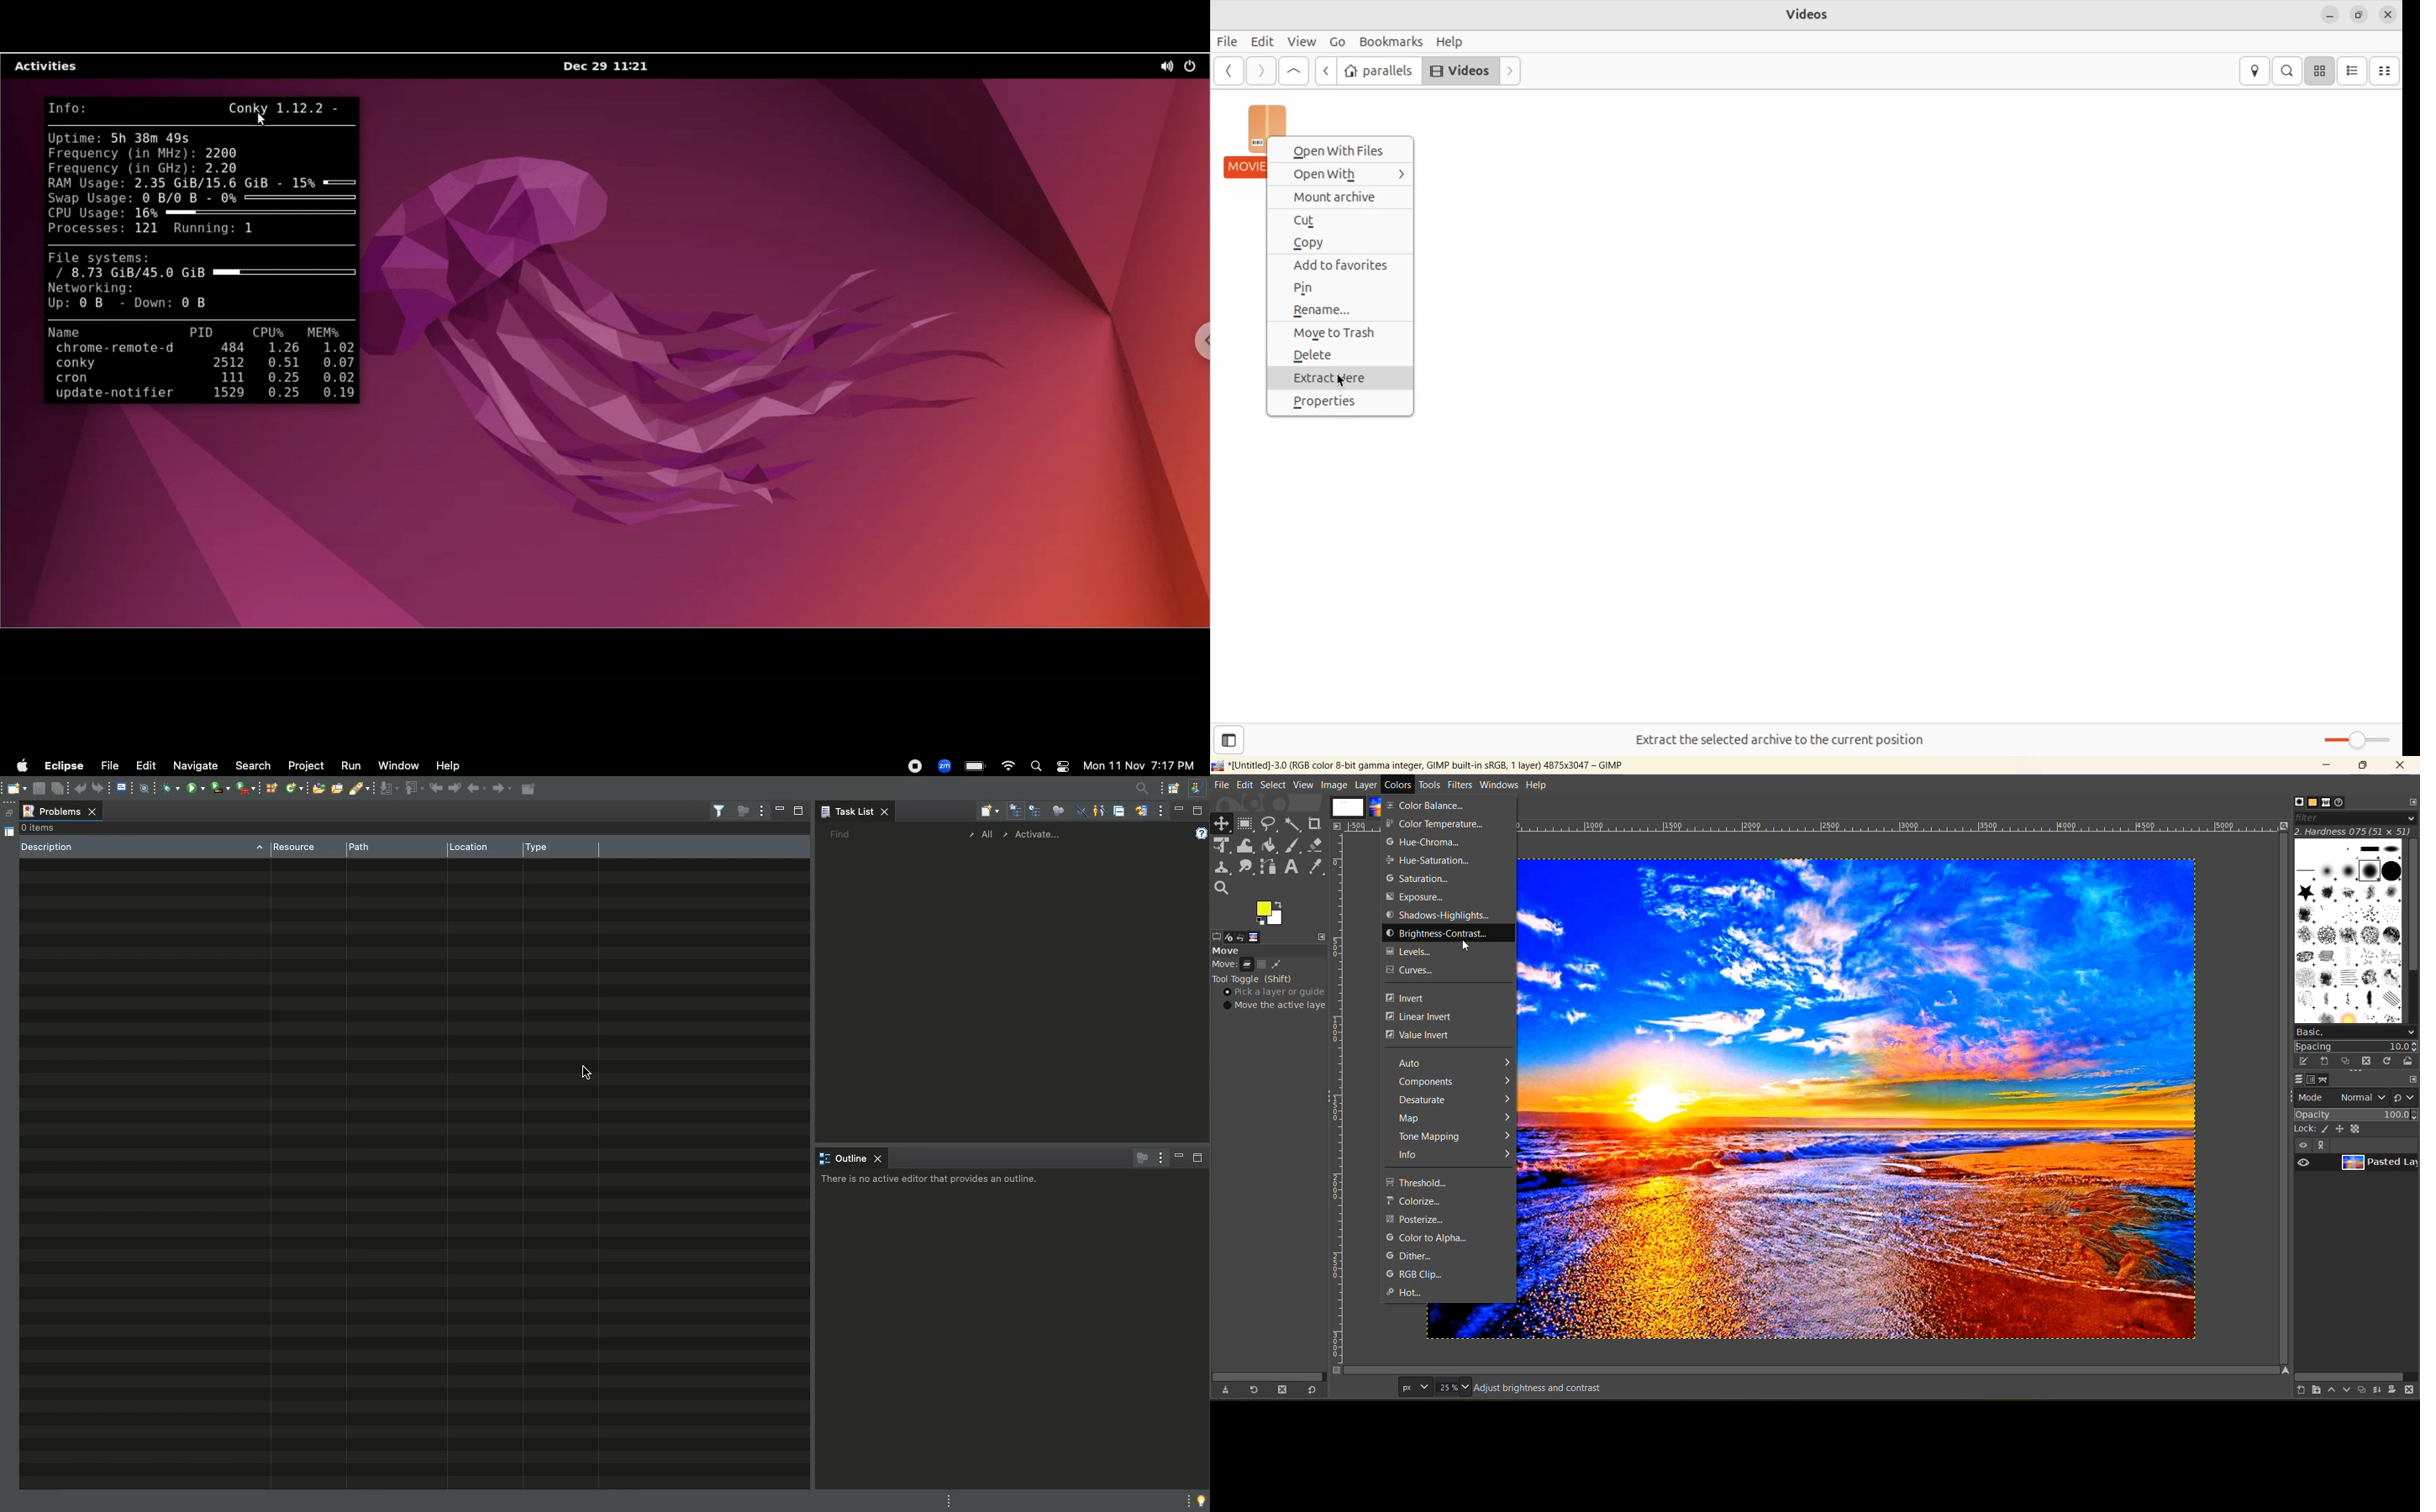 The image size is (2436, 1512). Describe the element at coordinates (2336, 1392) in the screenshot. I see `raise this layer` at that location.